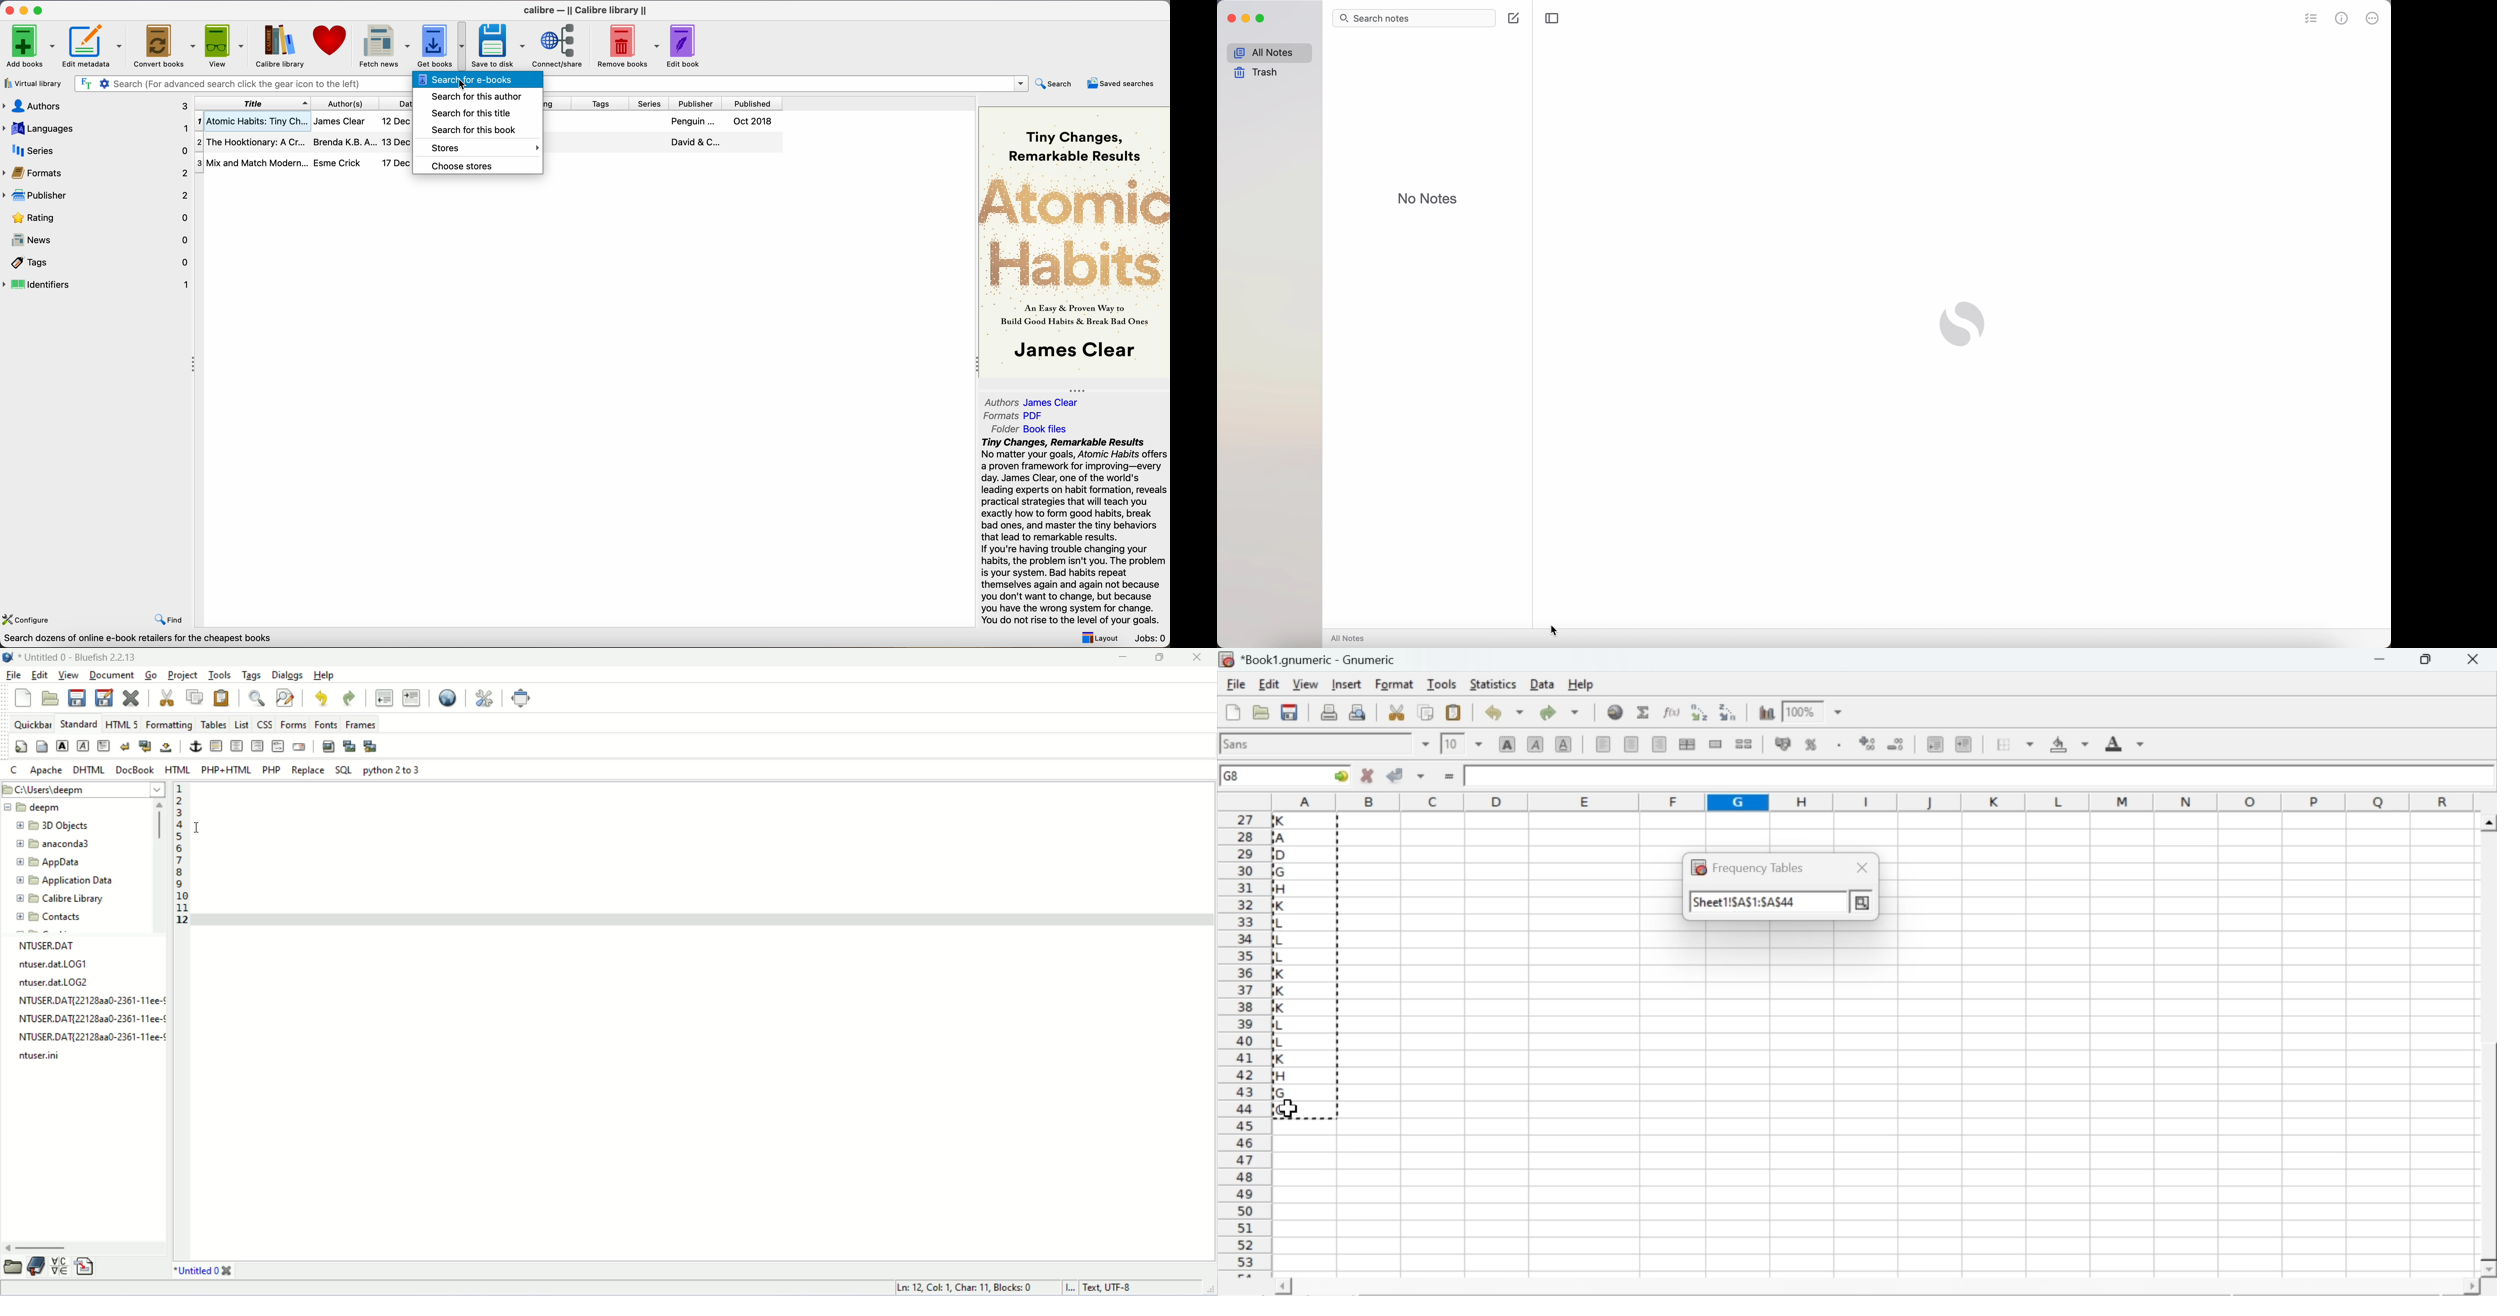 The height and width of the screenshot is (1316, 2520). Describe the element at coordinates (31, 47) in the screenshot. I see `add books` at that location.